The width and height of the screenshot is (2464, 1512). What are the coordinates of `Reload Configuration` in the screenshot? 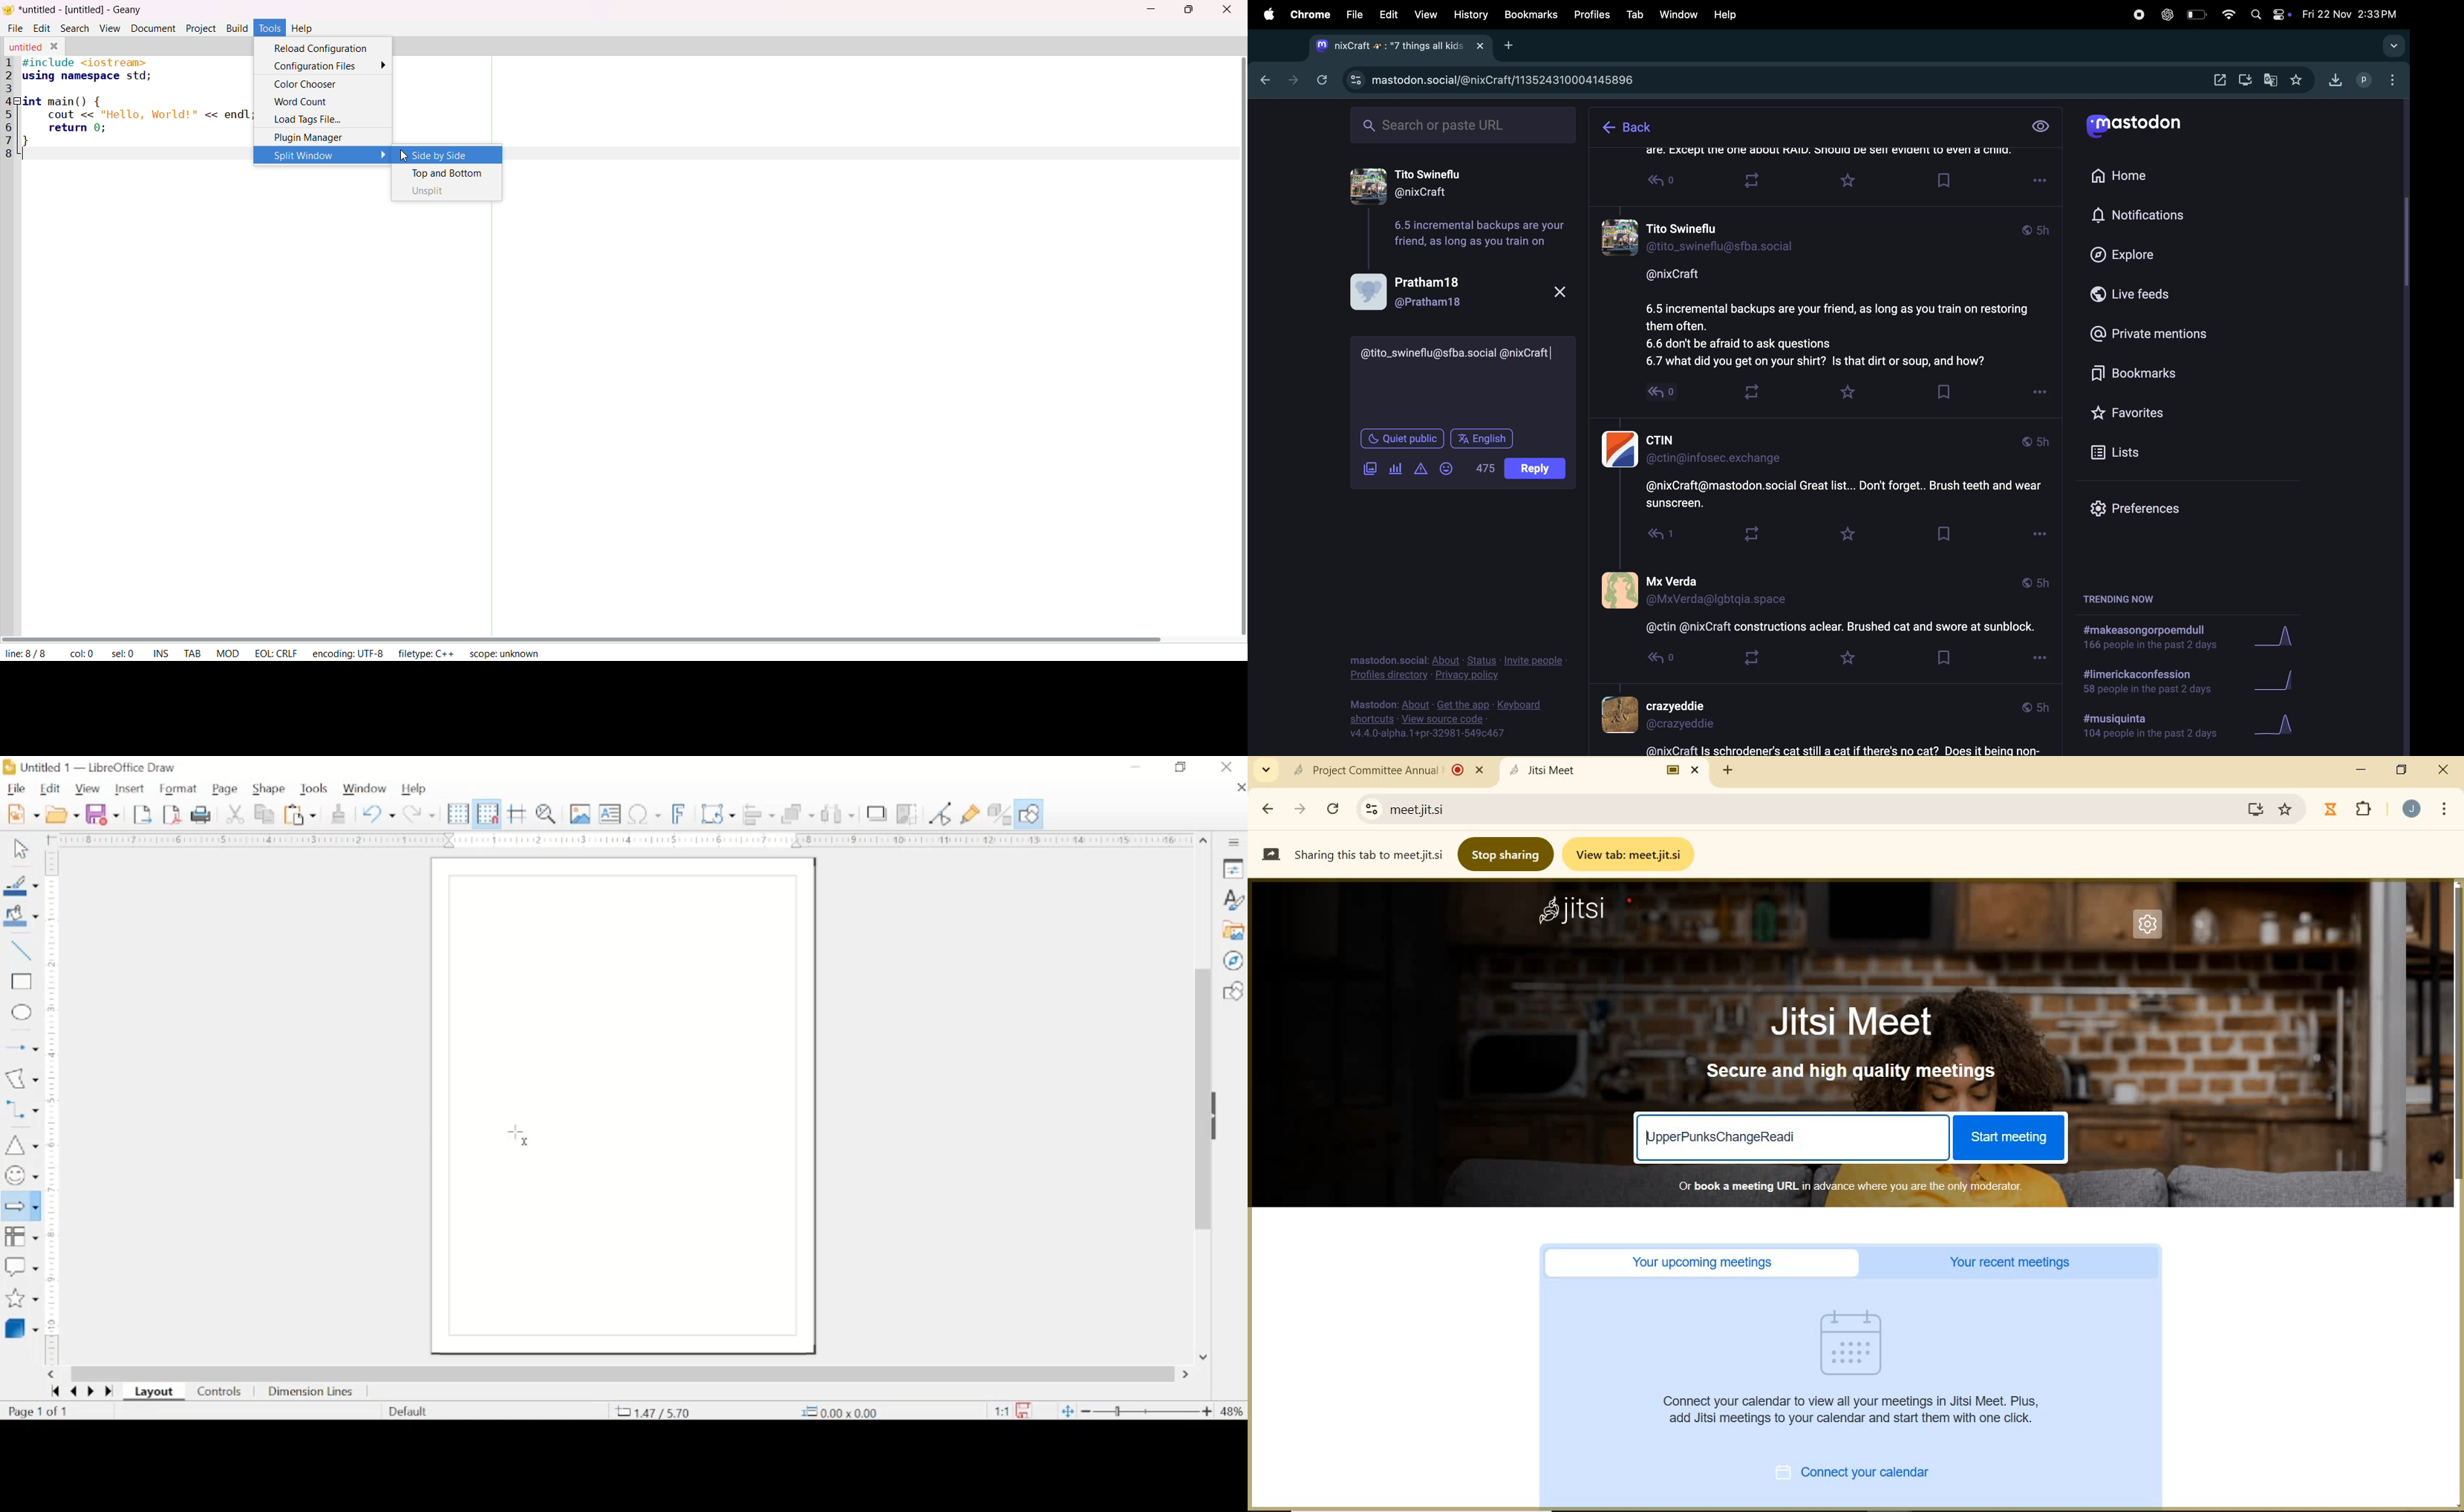 It's located at (324, 47).